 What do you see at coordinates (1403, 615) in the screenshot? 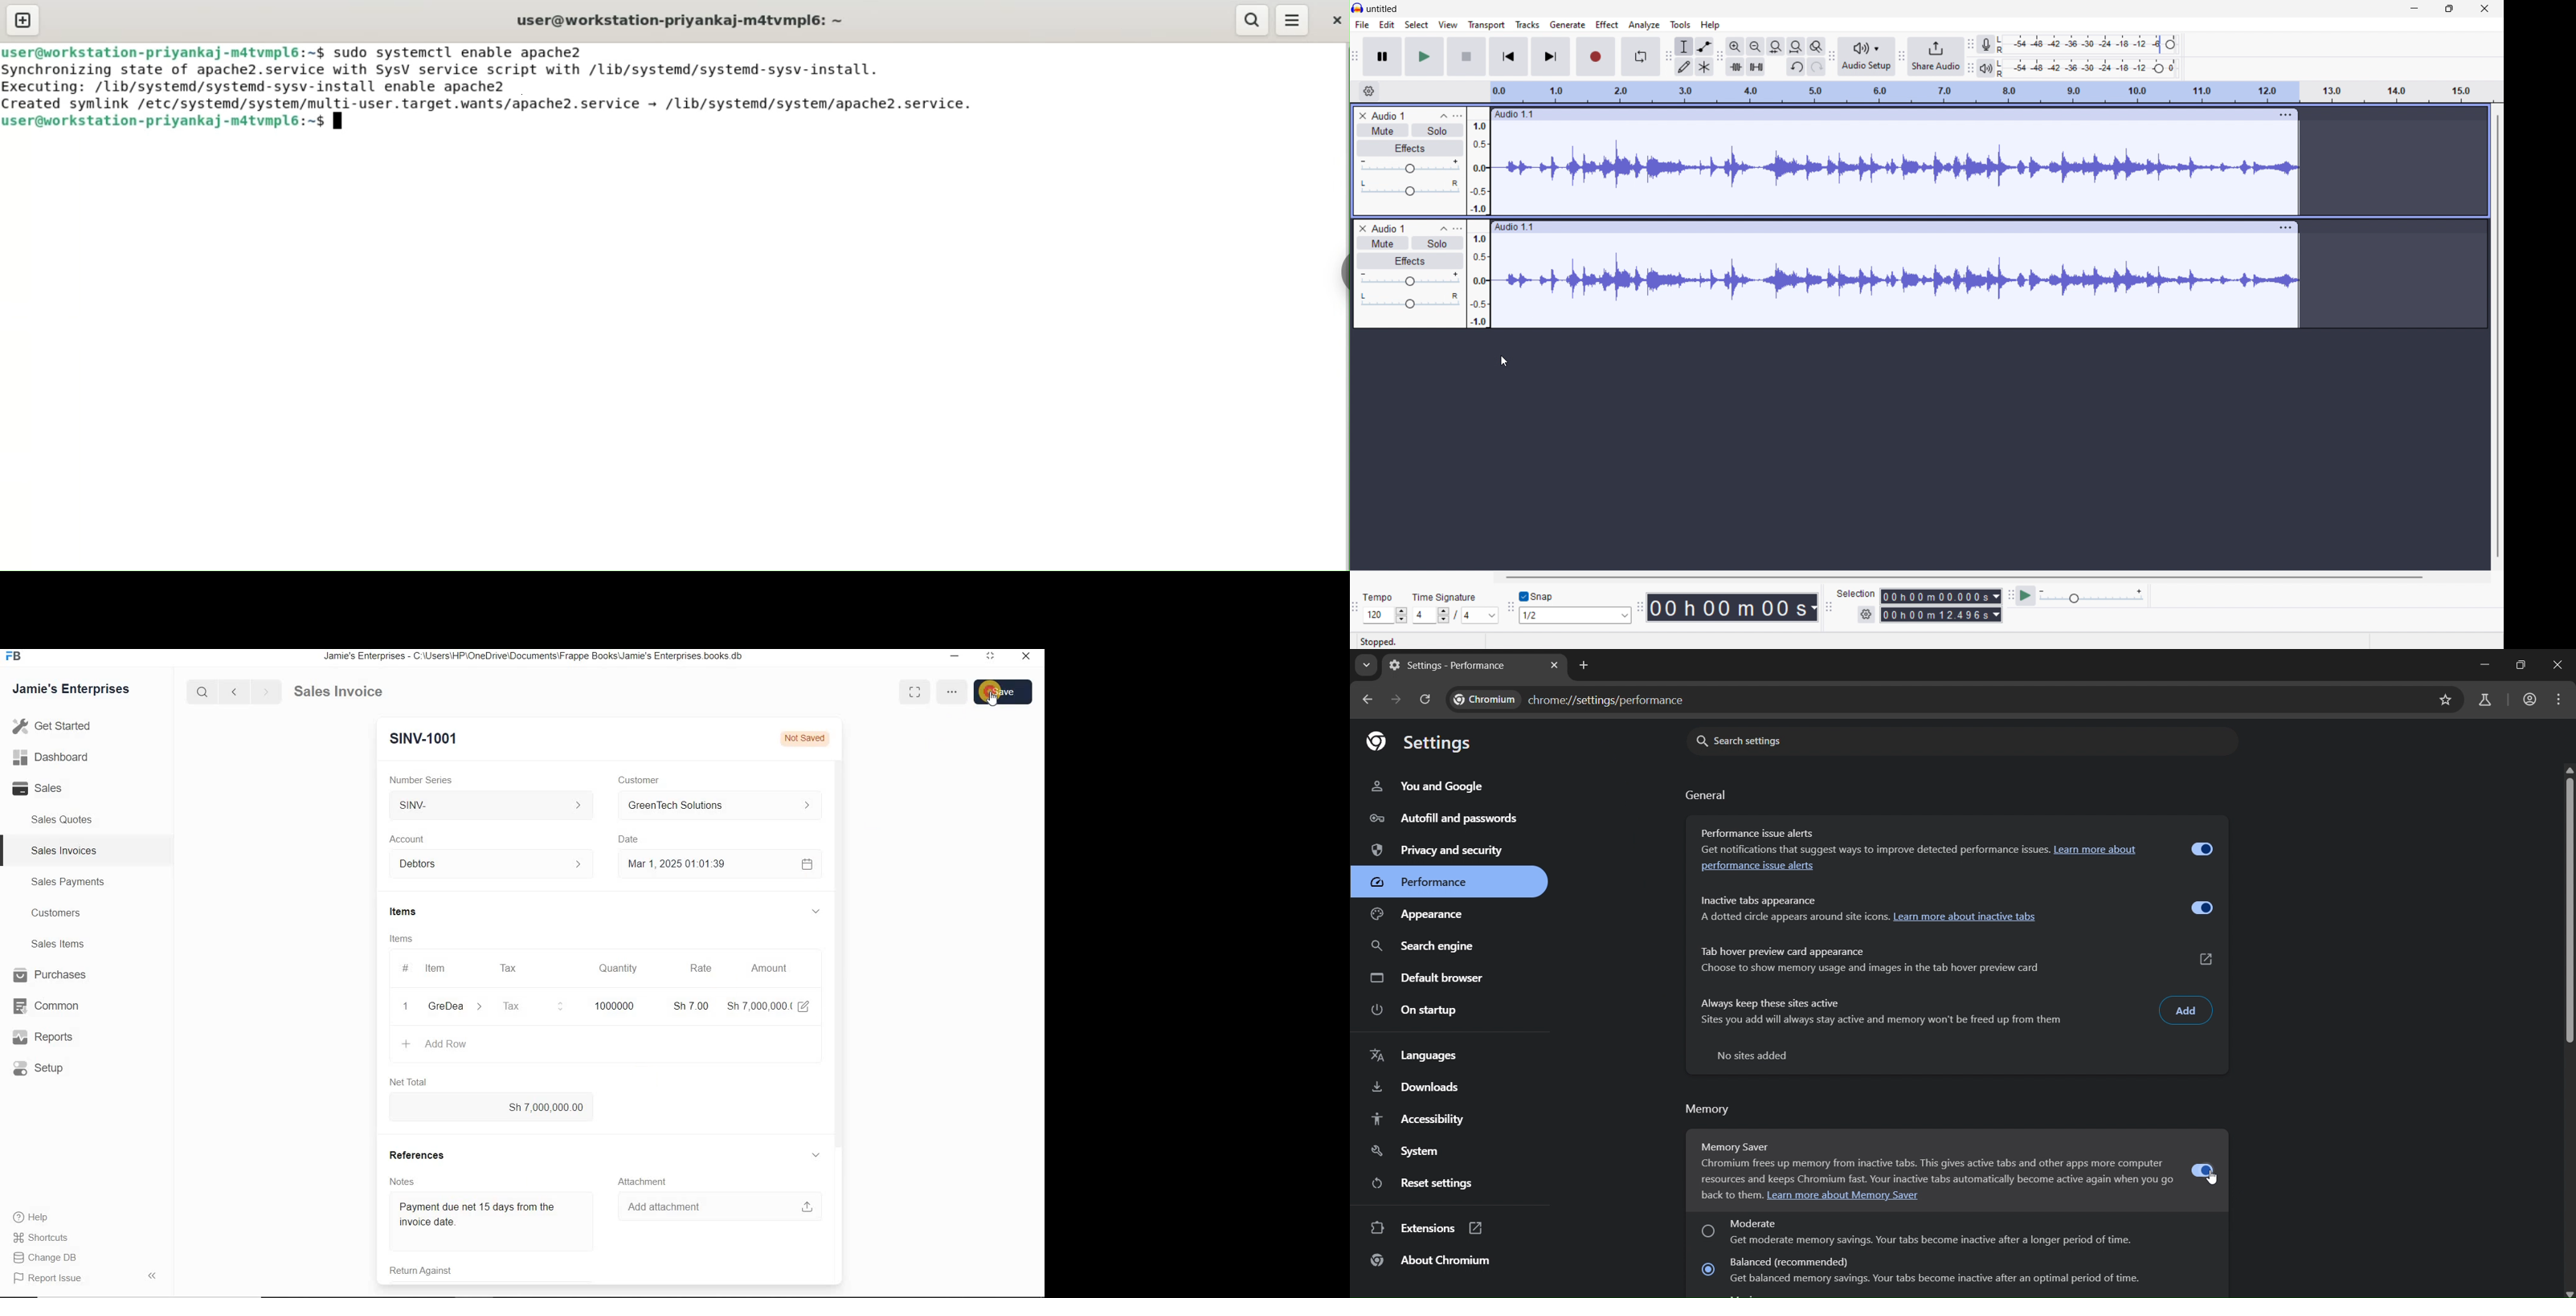
I see `Drop down` at bounding box center [1403, 615].